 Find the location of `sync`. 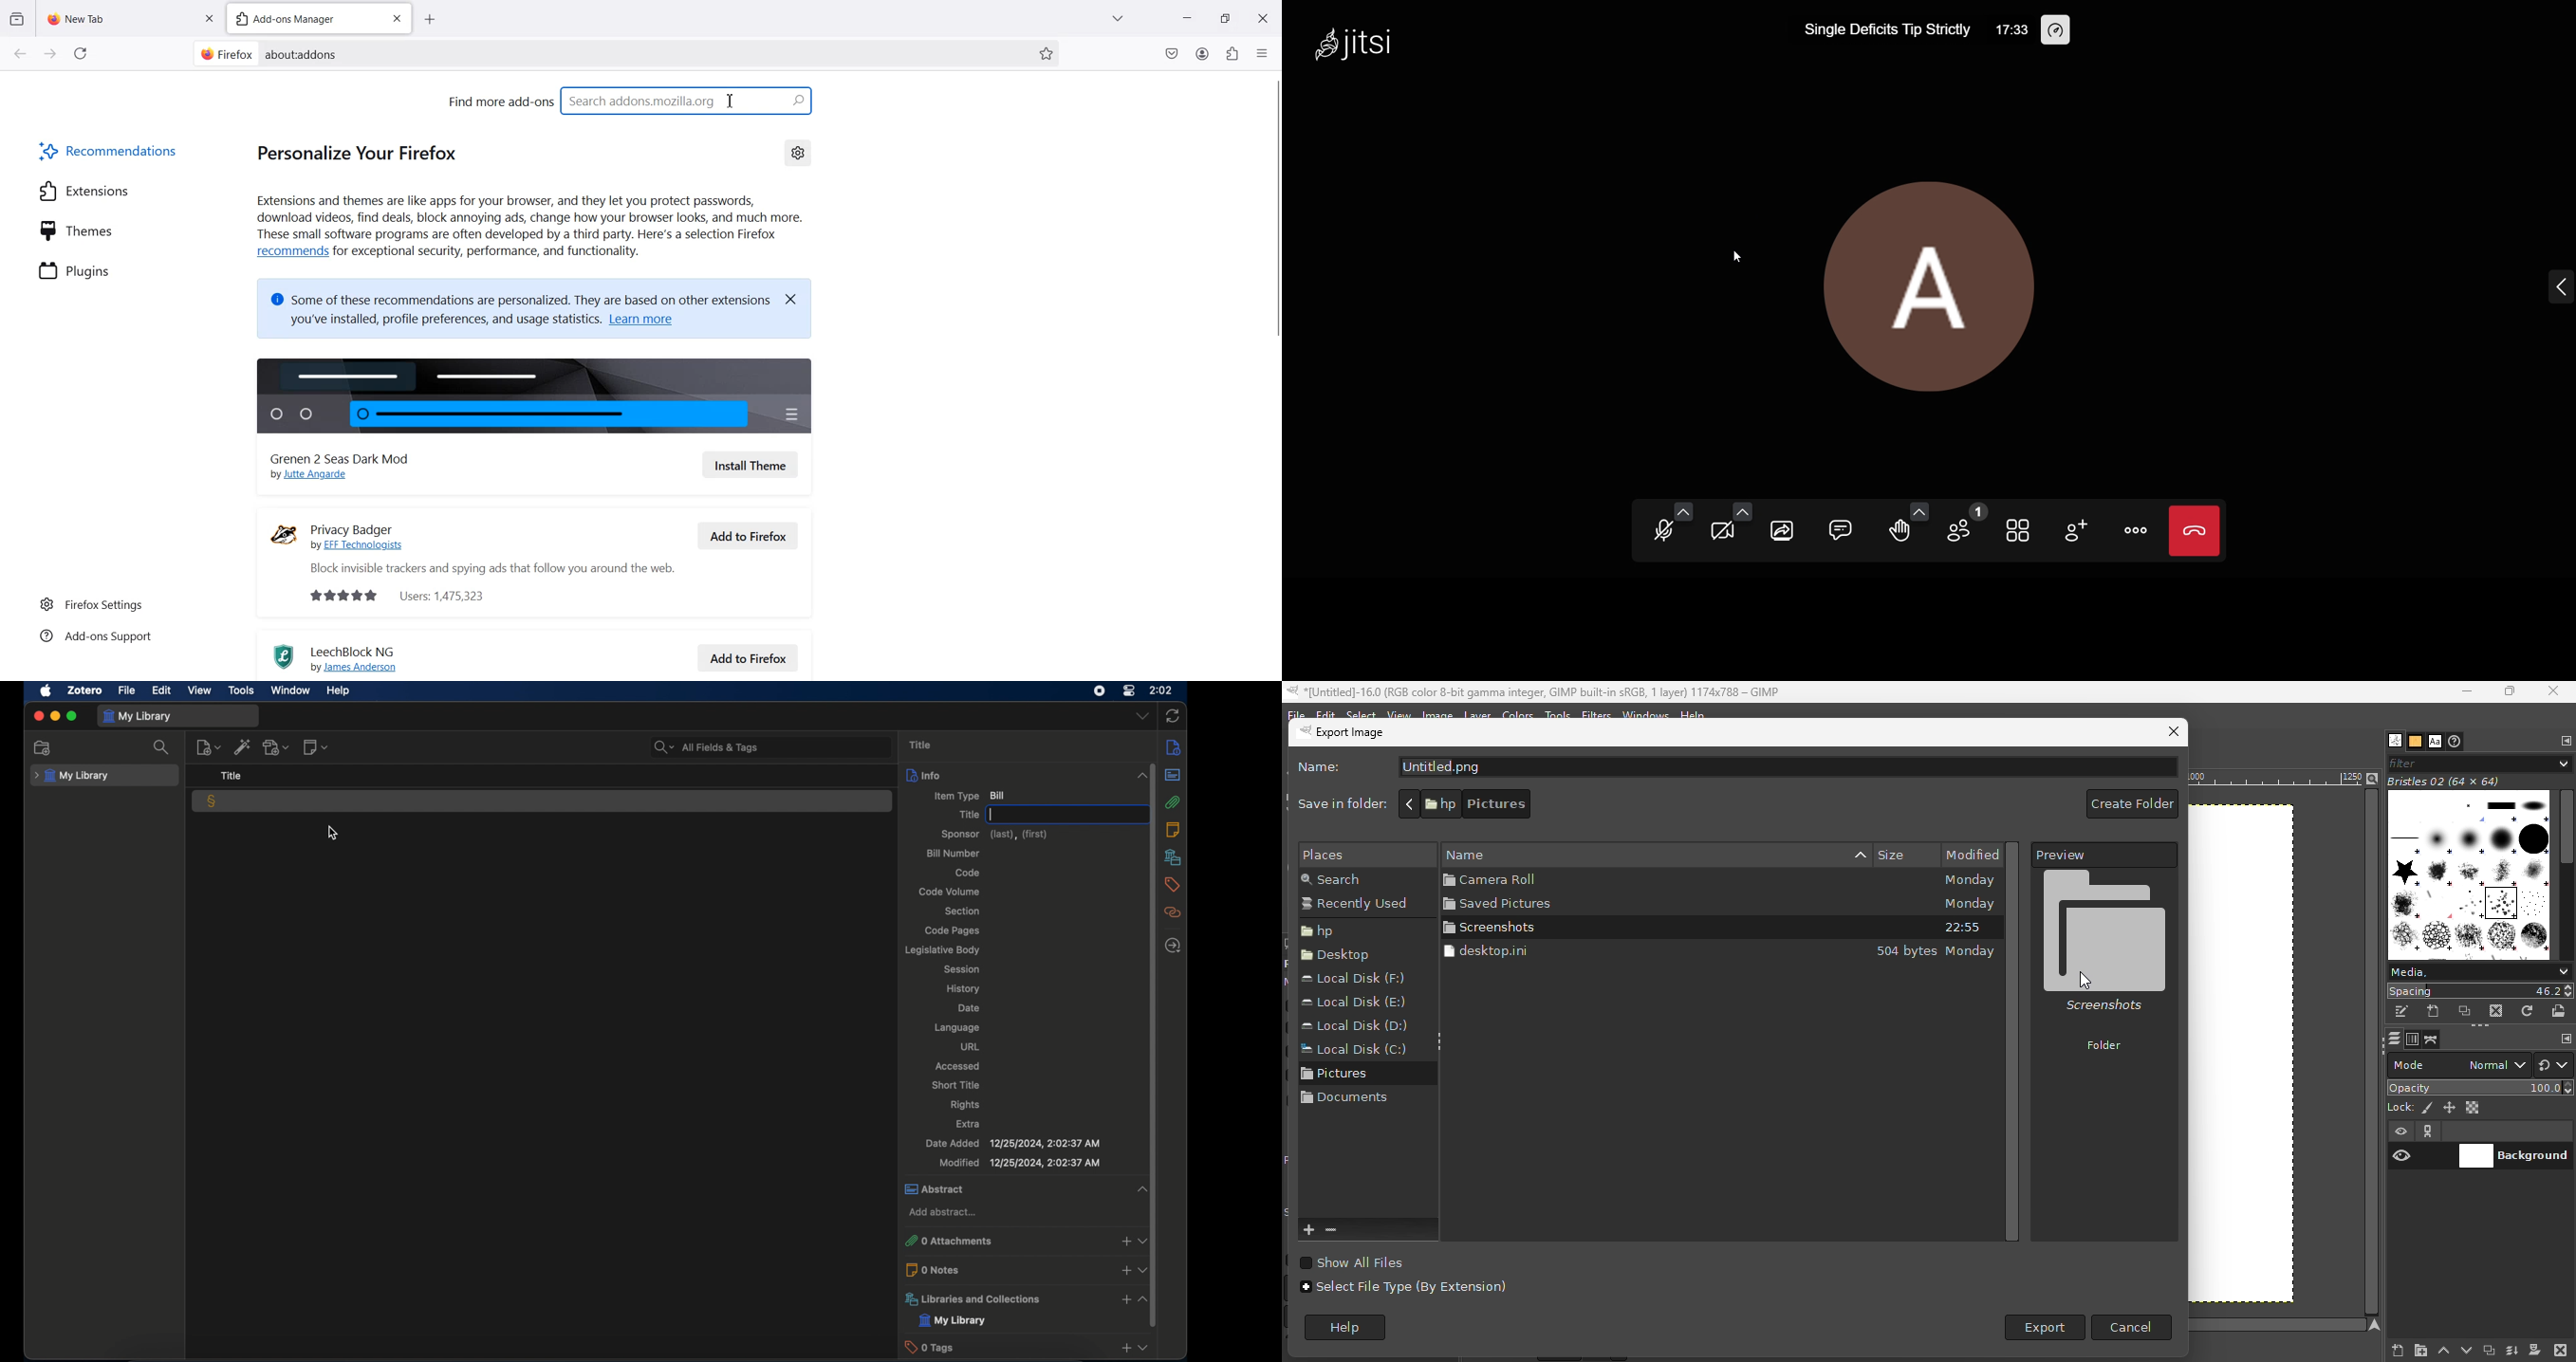

sync is located at coordinates (1174, 716).